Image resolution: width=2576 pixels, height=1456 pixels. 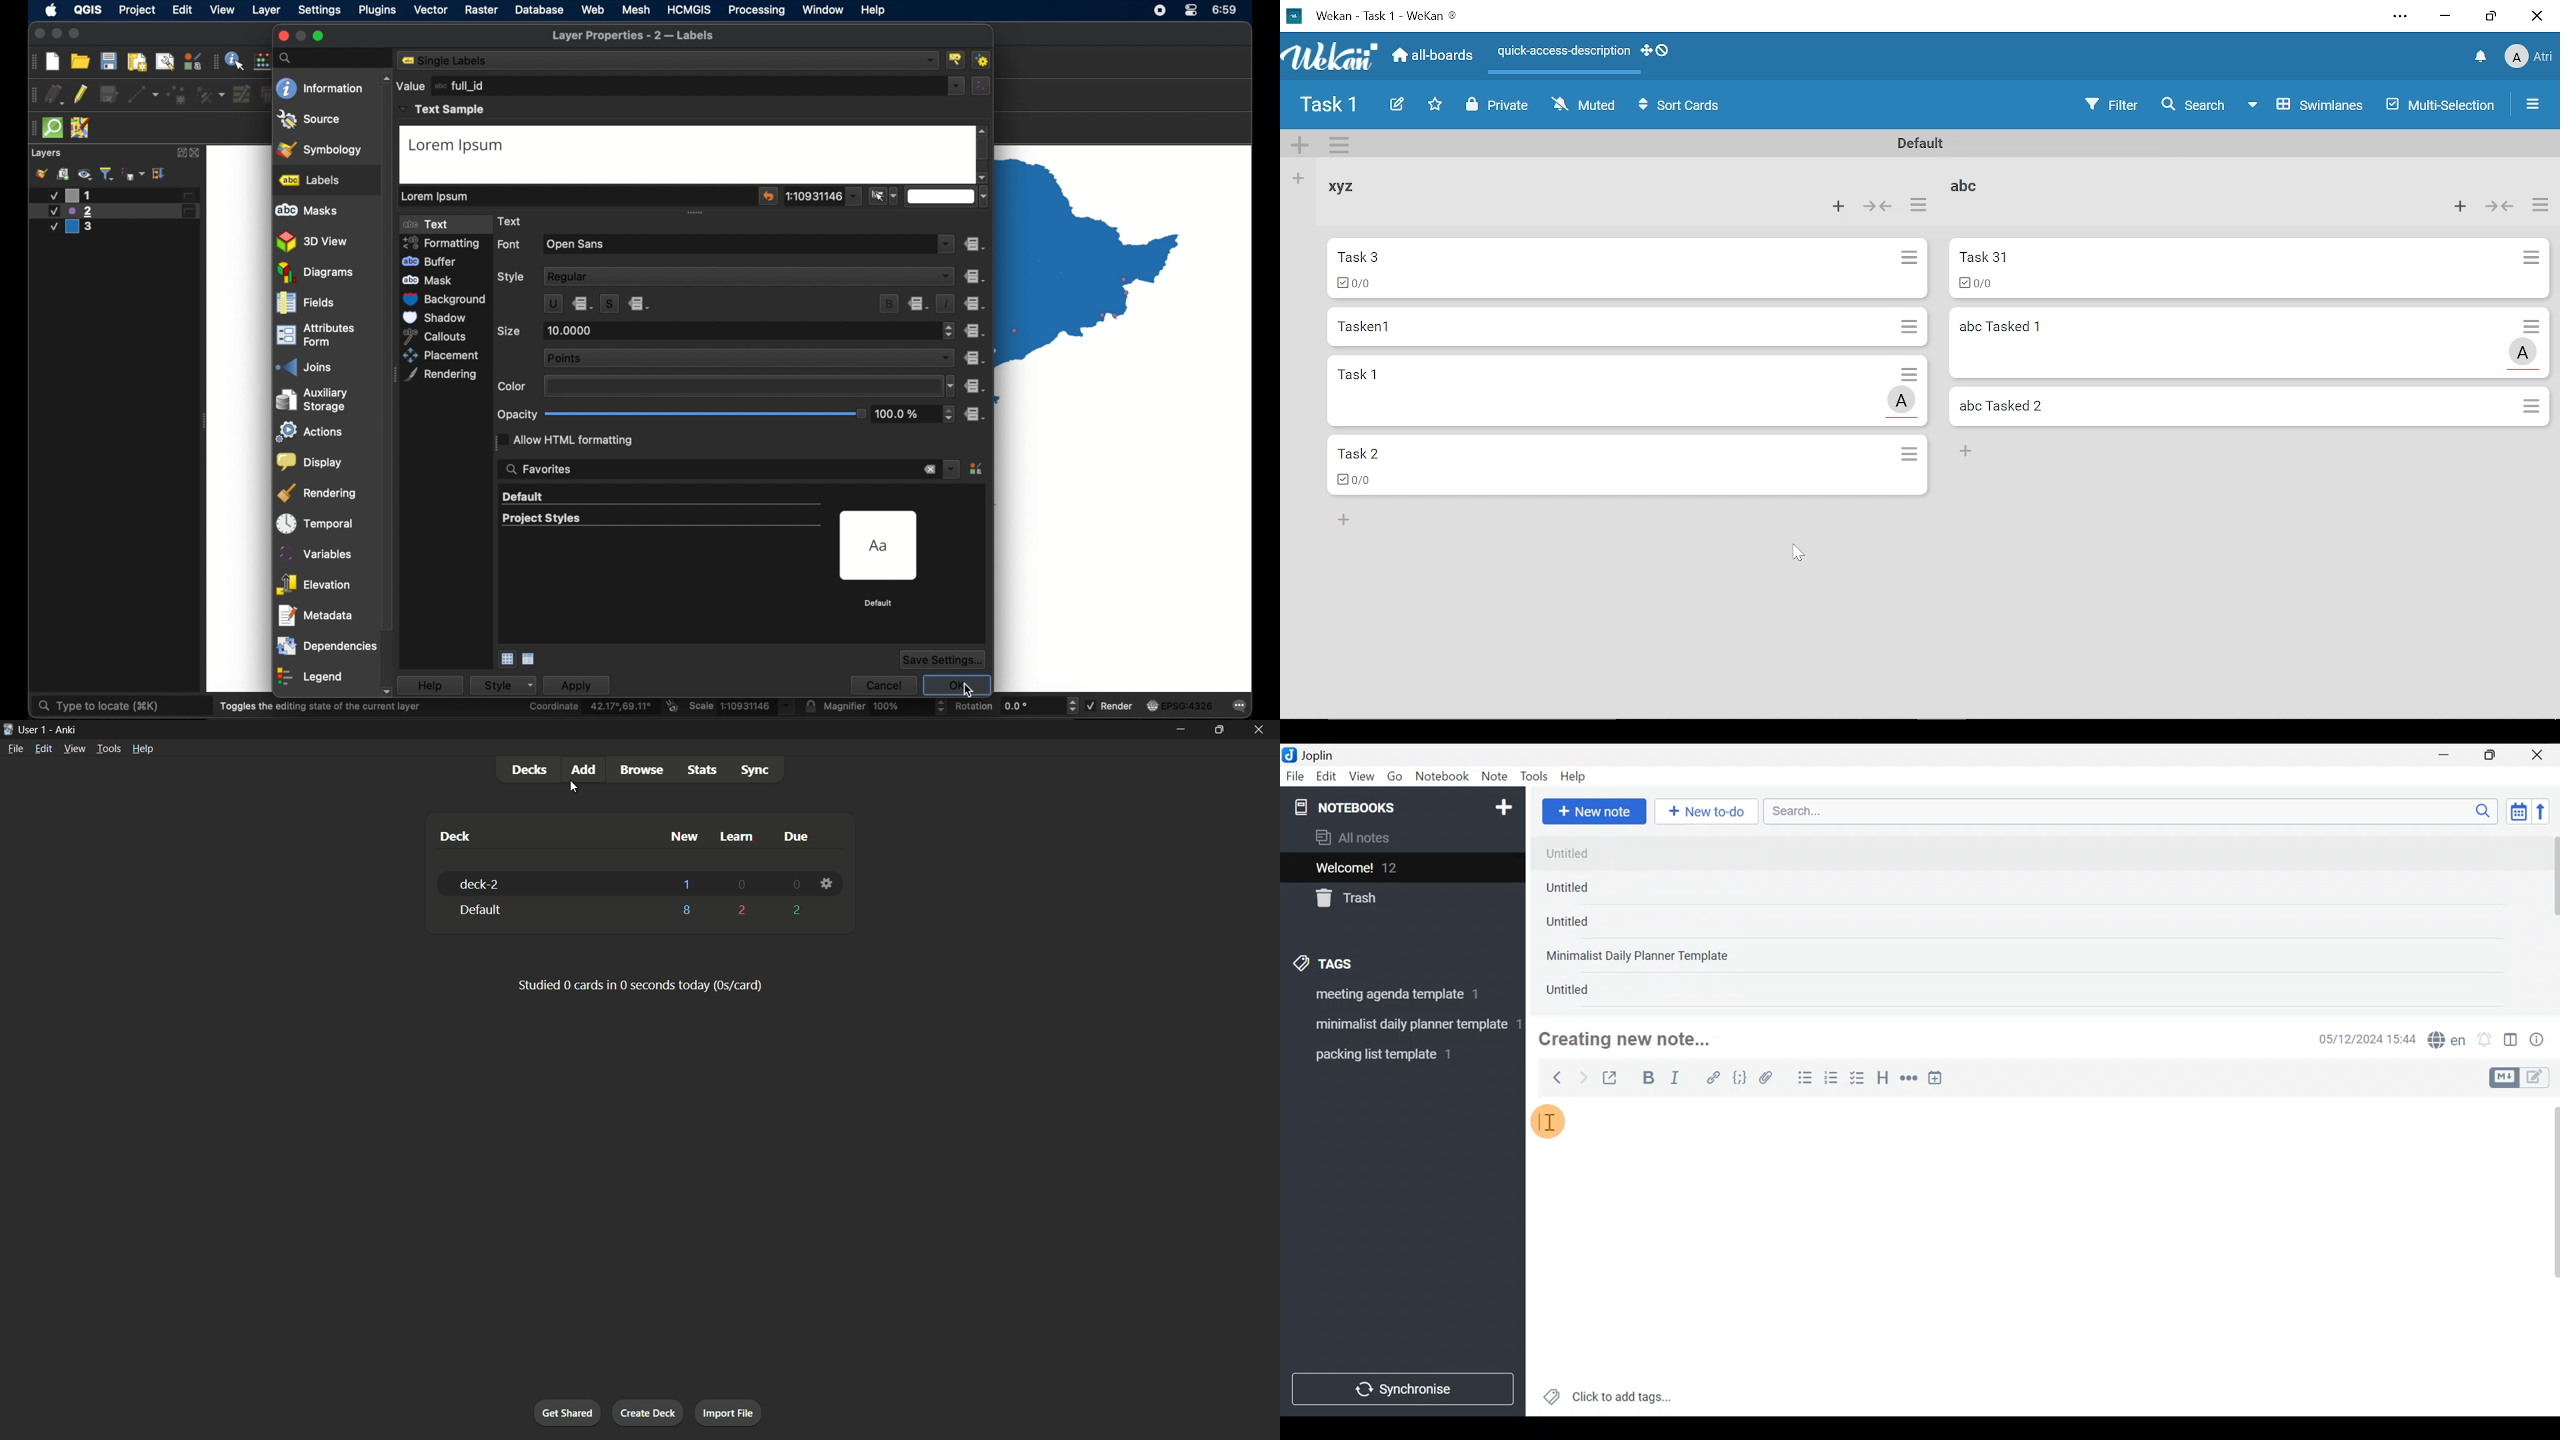 What do you see at coordinates (447, 299) in the screenshot?
I see `background` at bounding box center [447, 299].